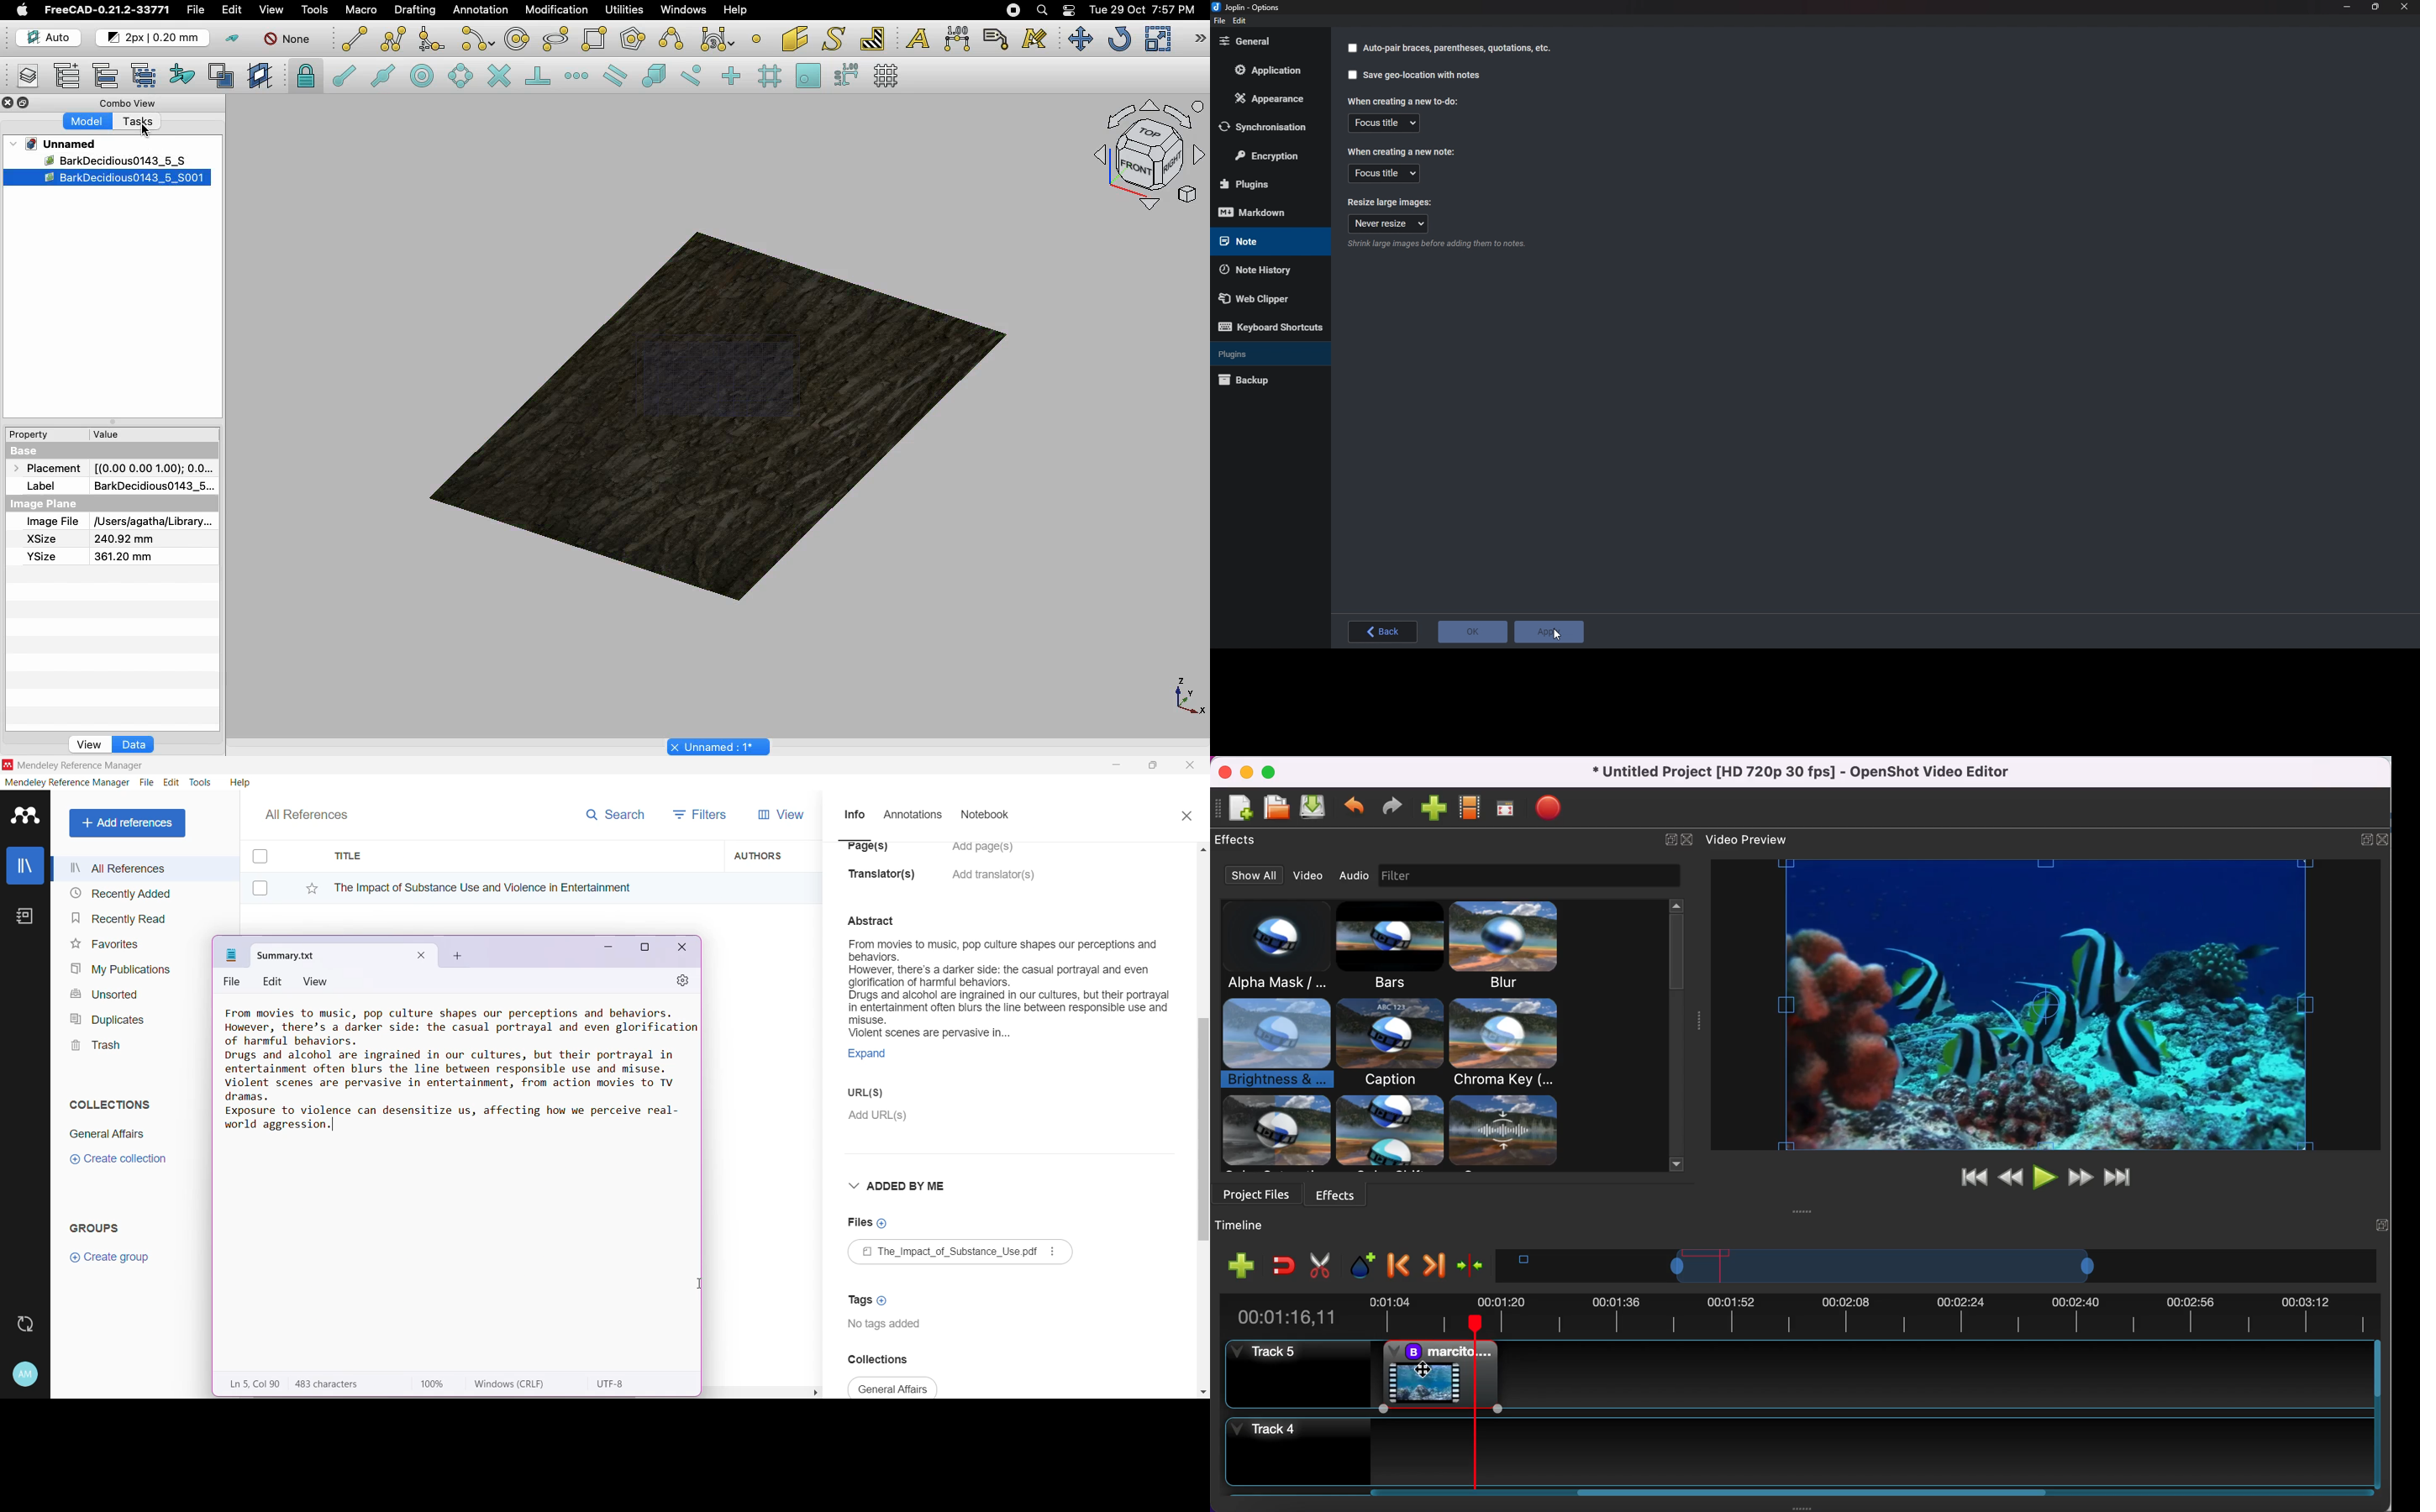 This screenshot has width=2436, height=1512. I want to click on Rectangle, so click(597, 39).